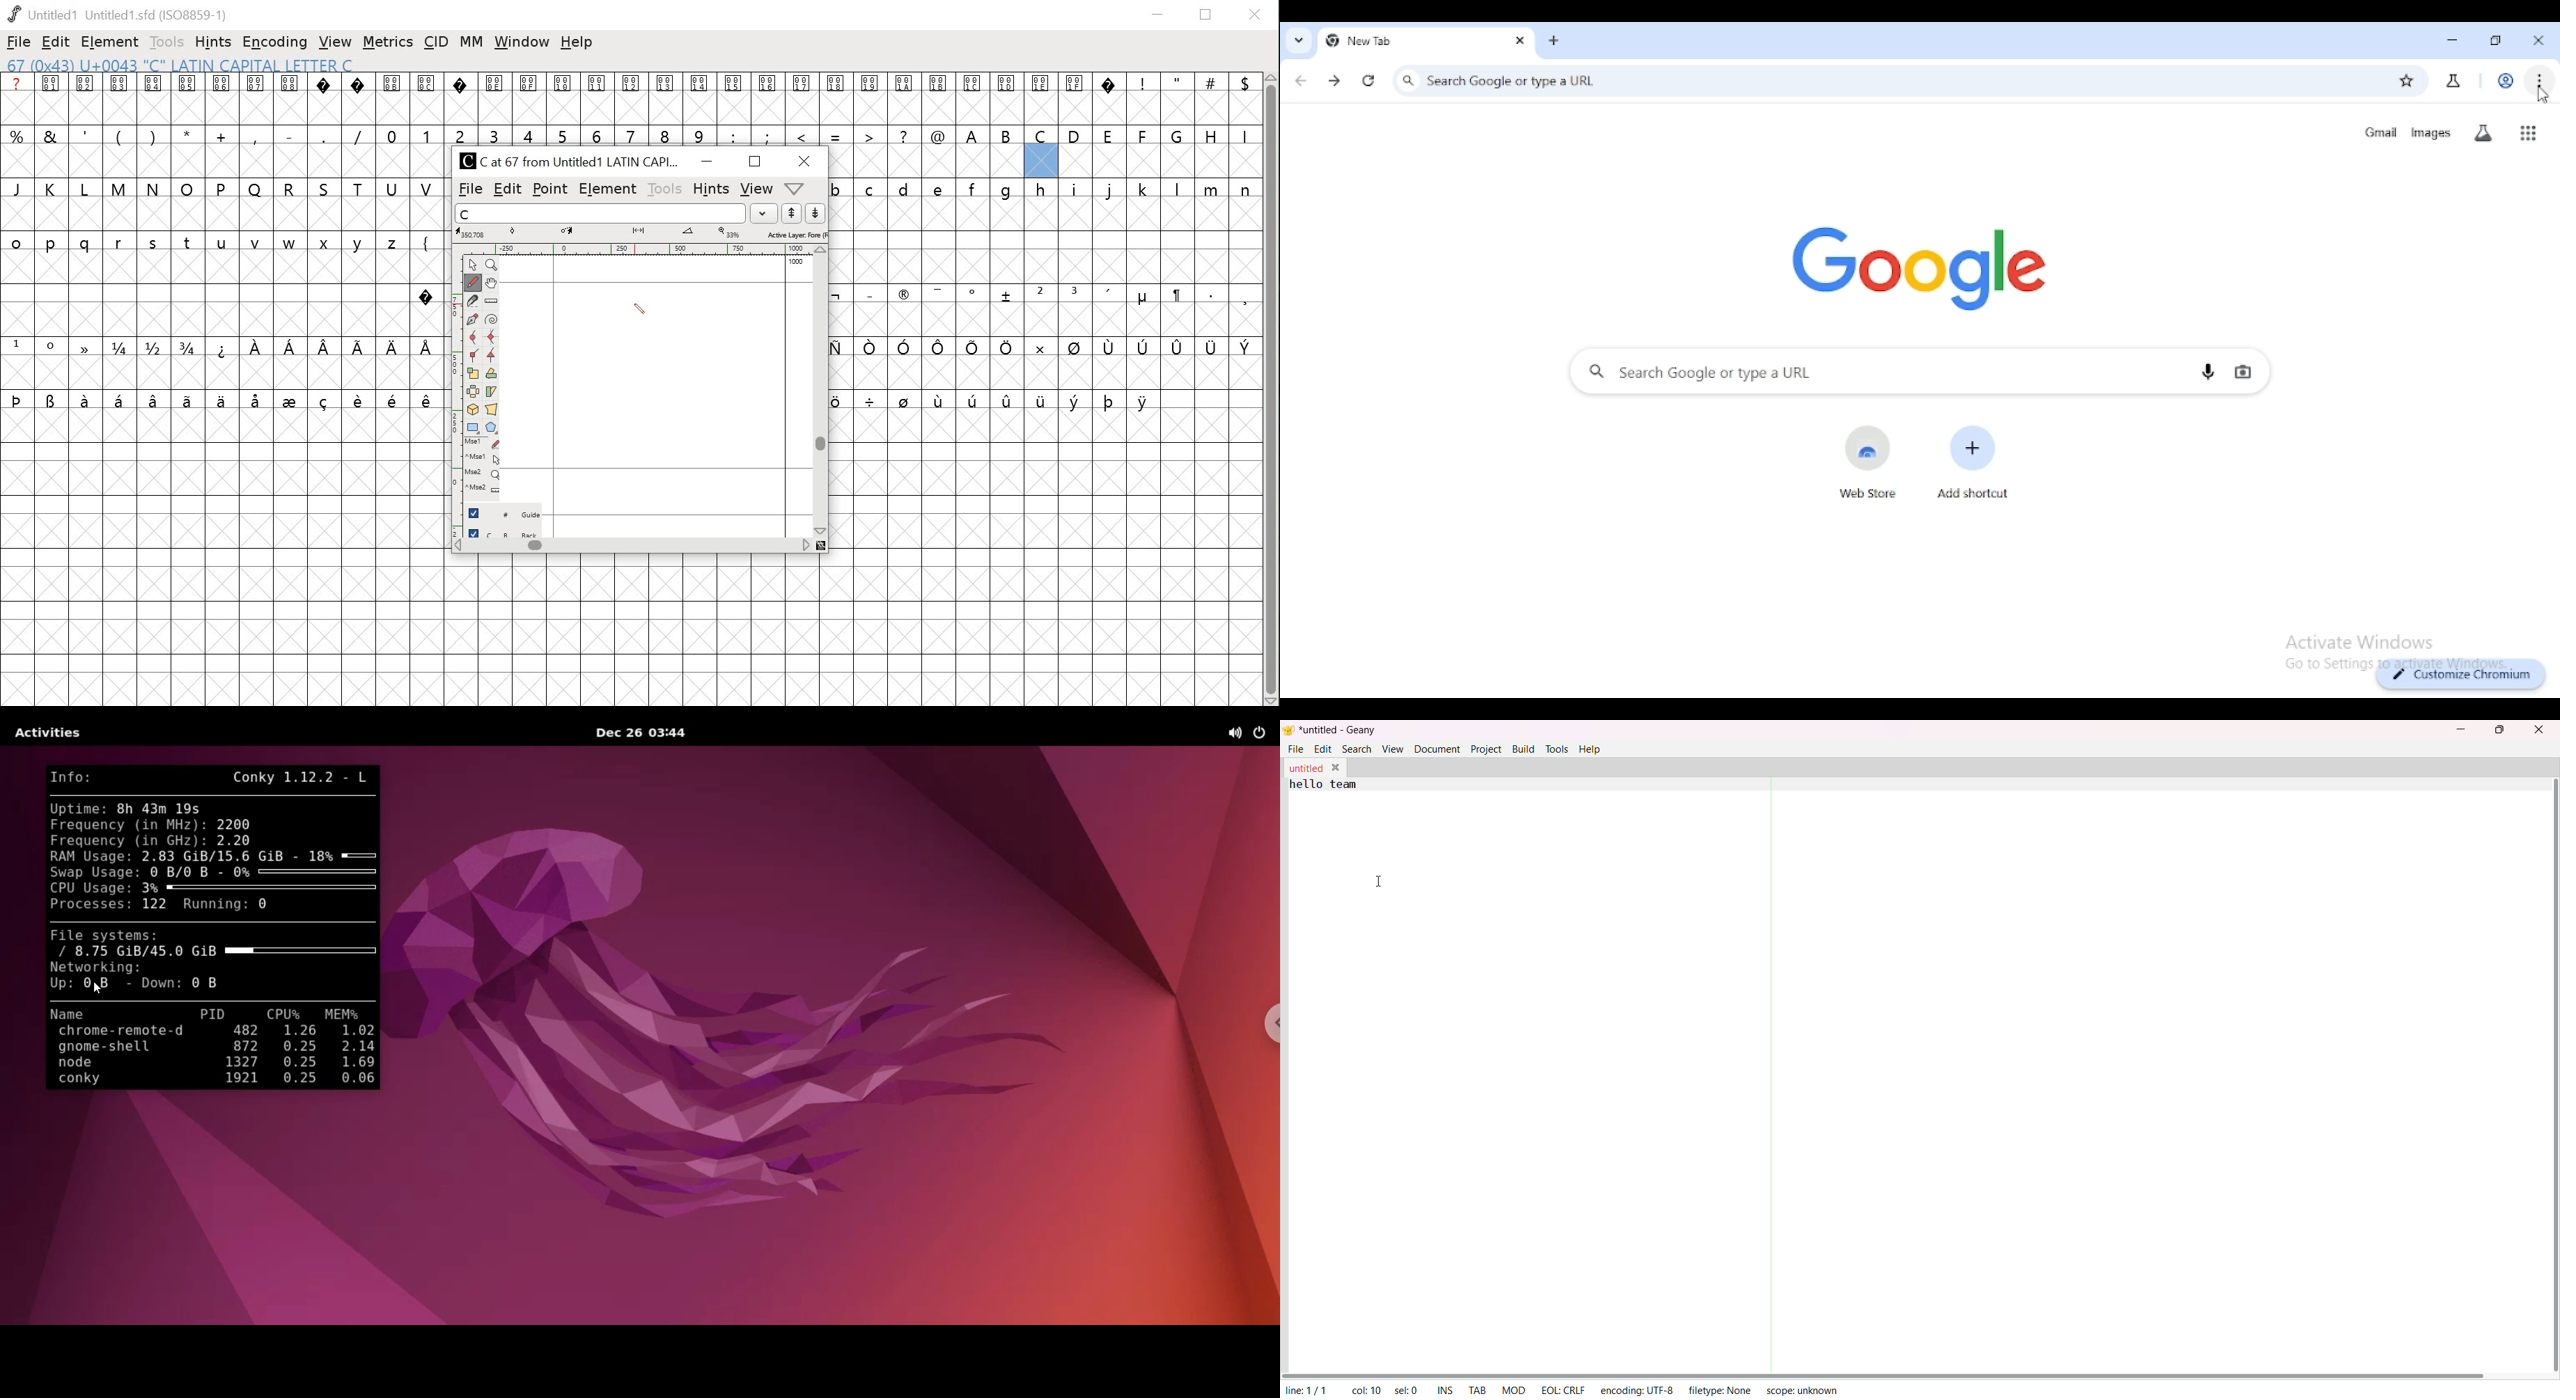 Image resolution: width=2576 pixels, height=1400 pixels. I want to click on HV curve, so click(493, 338).